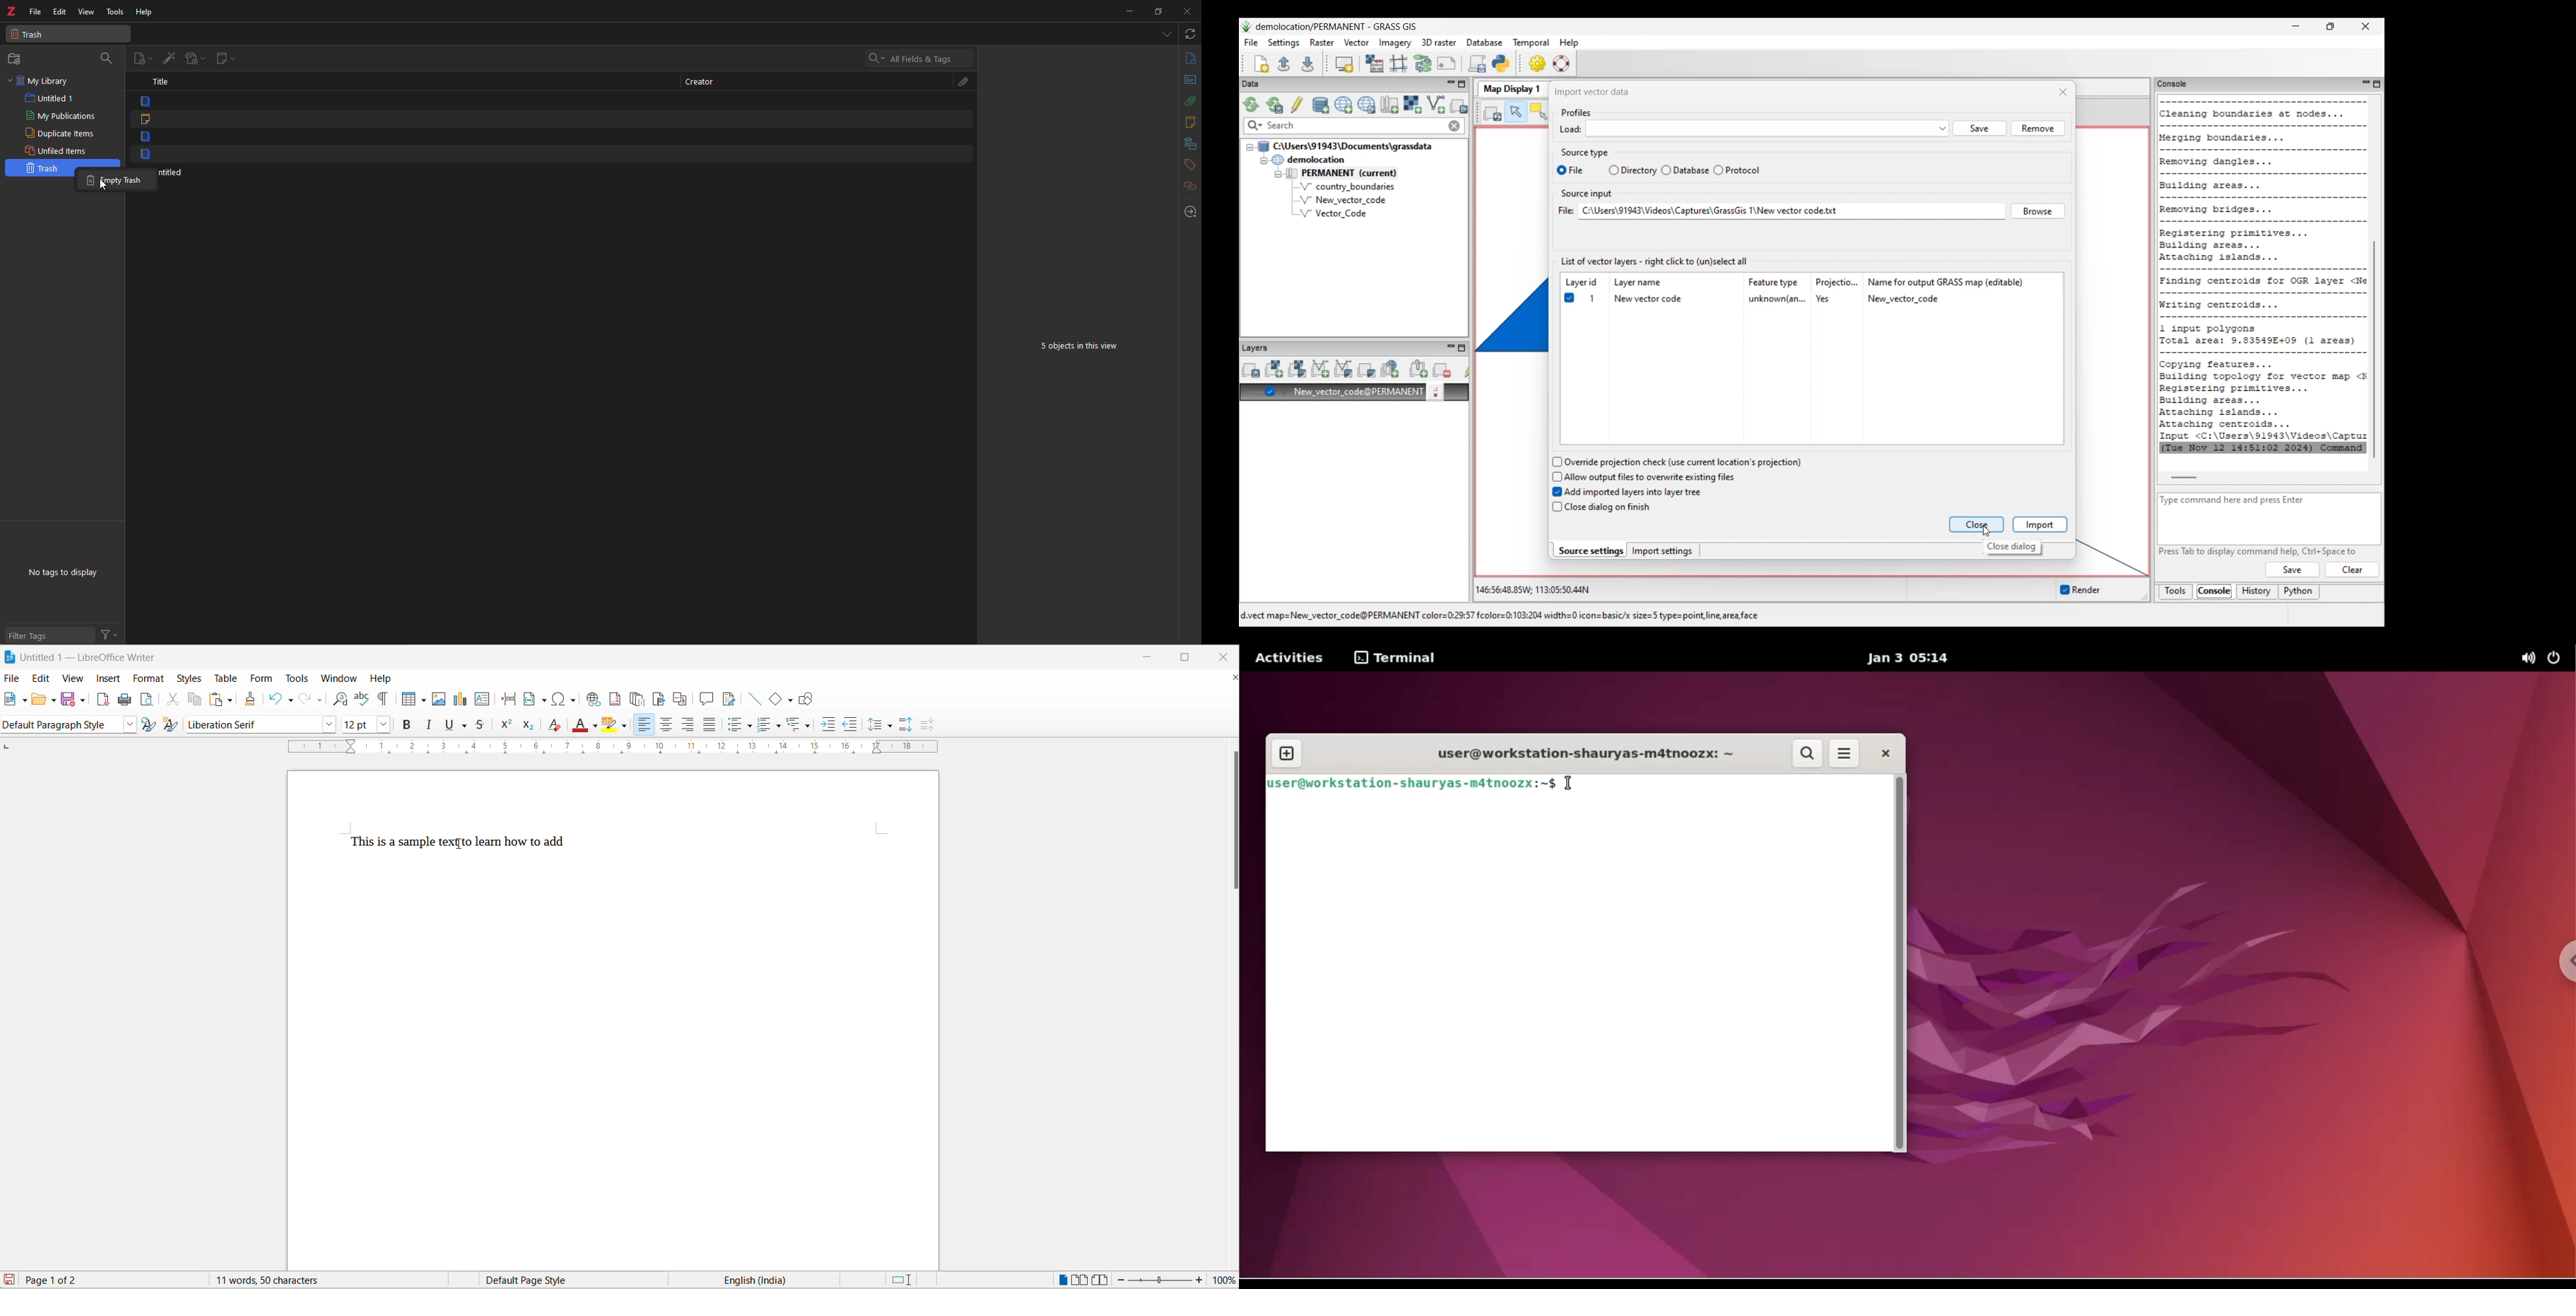 This screenshot has width=2576, height=1316. Describe the element at coordinates (25, 701) in the screenshot. I see `new file options` at that location.